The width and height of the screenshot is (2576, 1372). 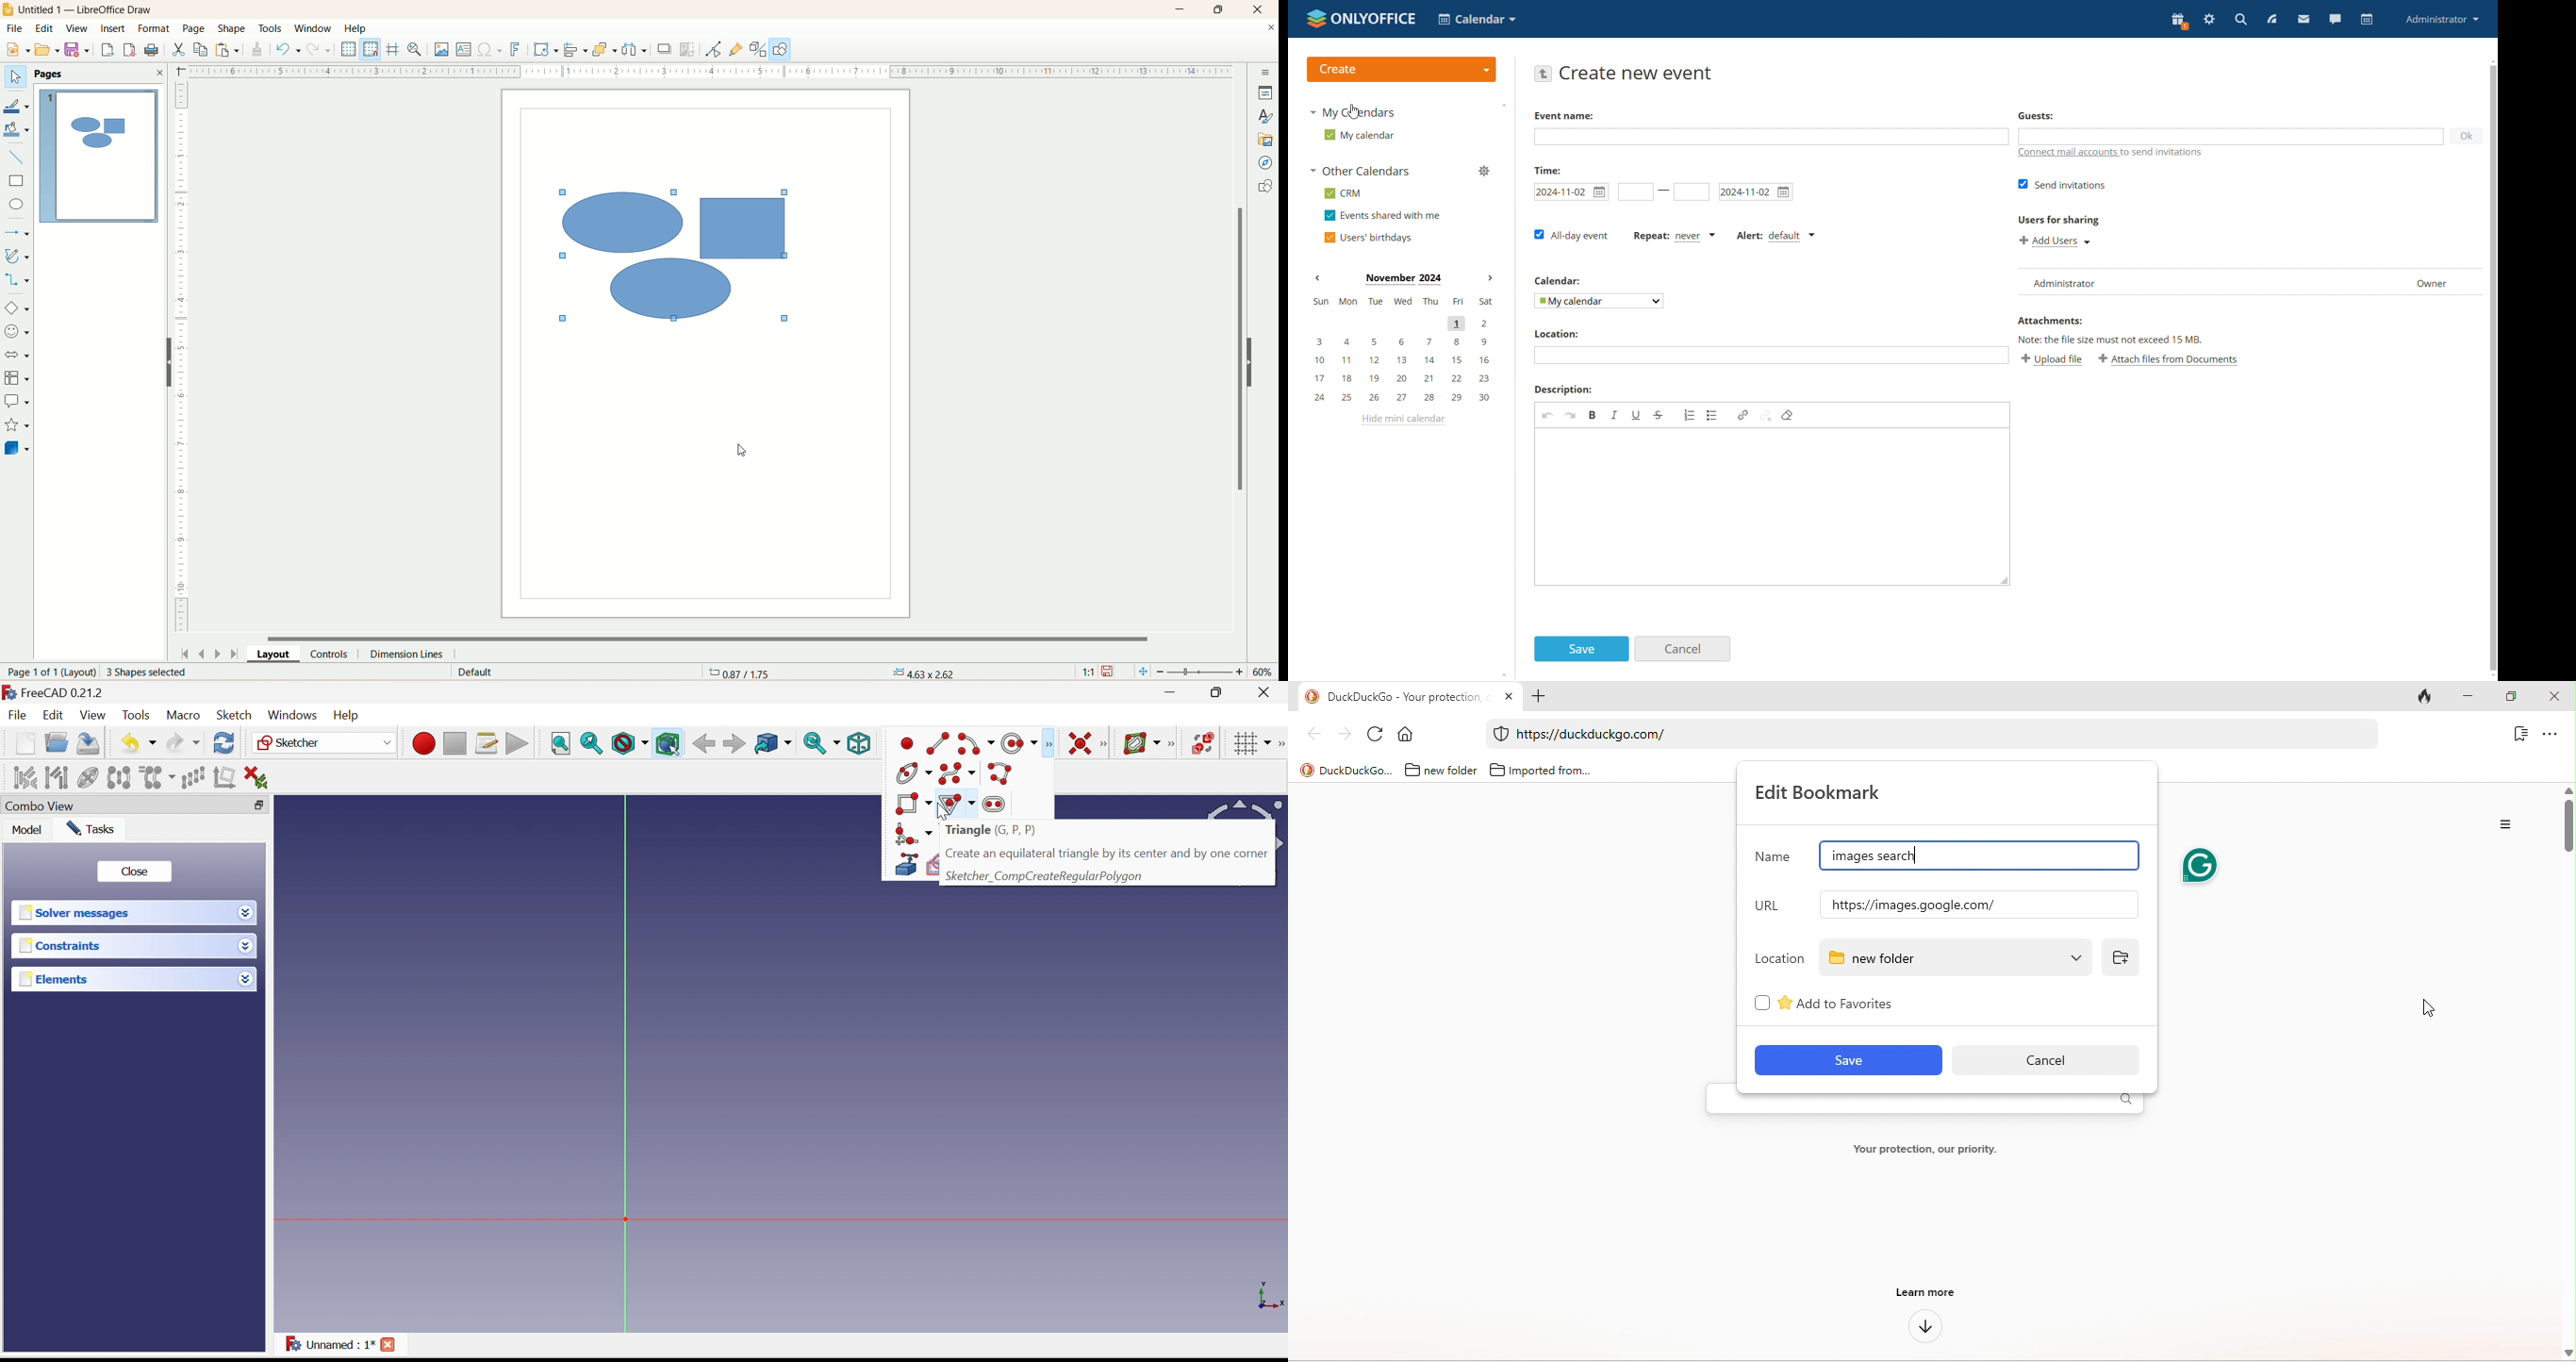 What do you see at coordinates (1170, 692) in the screenshot?
I see `Minimize` at bounding box center [1170, 692].